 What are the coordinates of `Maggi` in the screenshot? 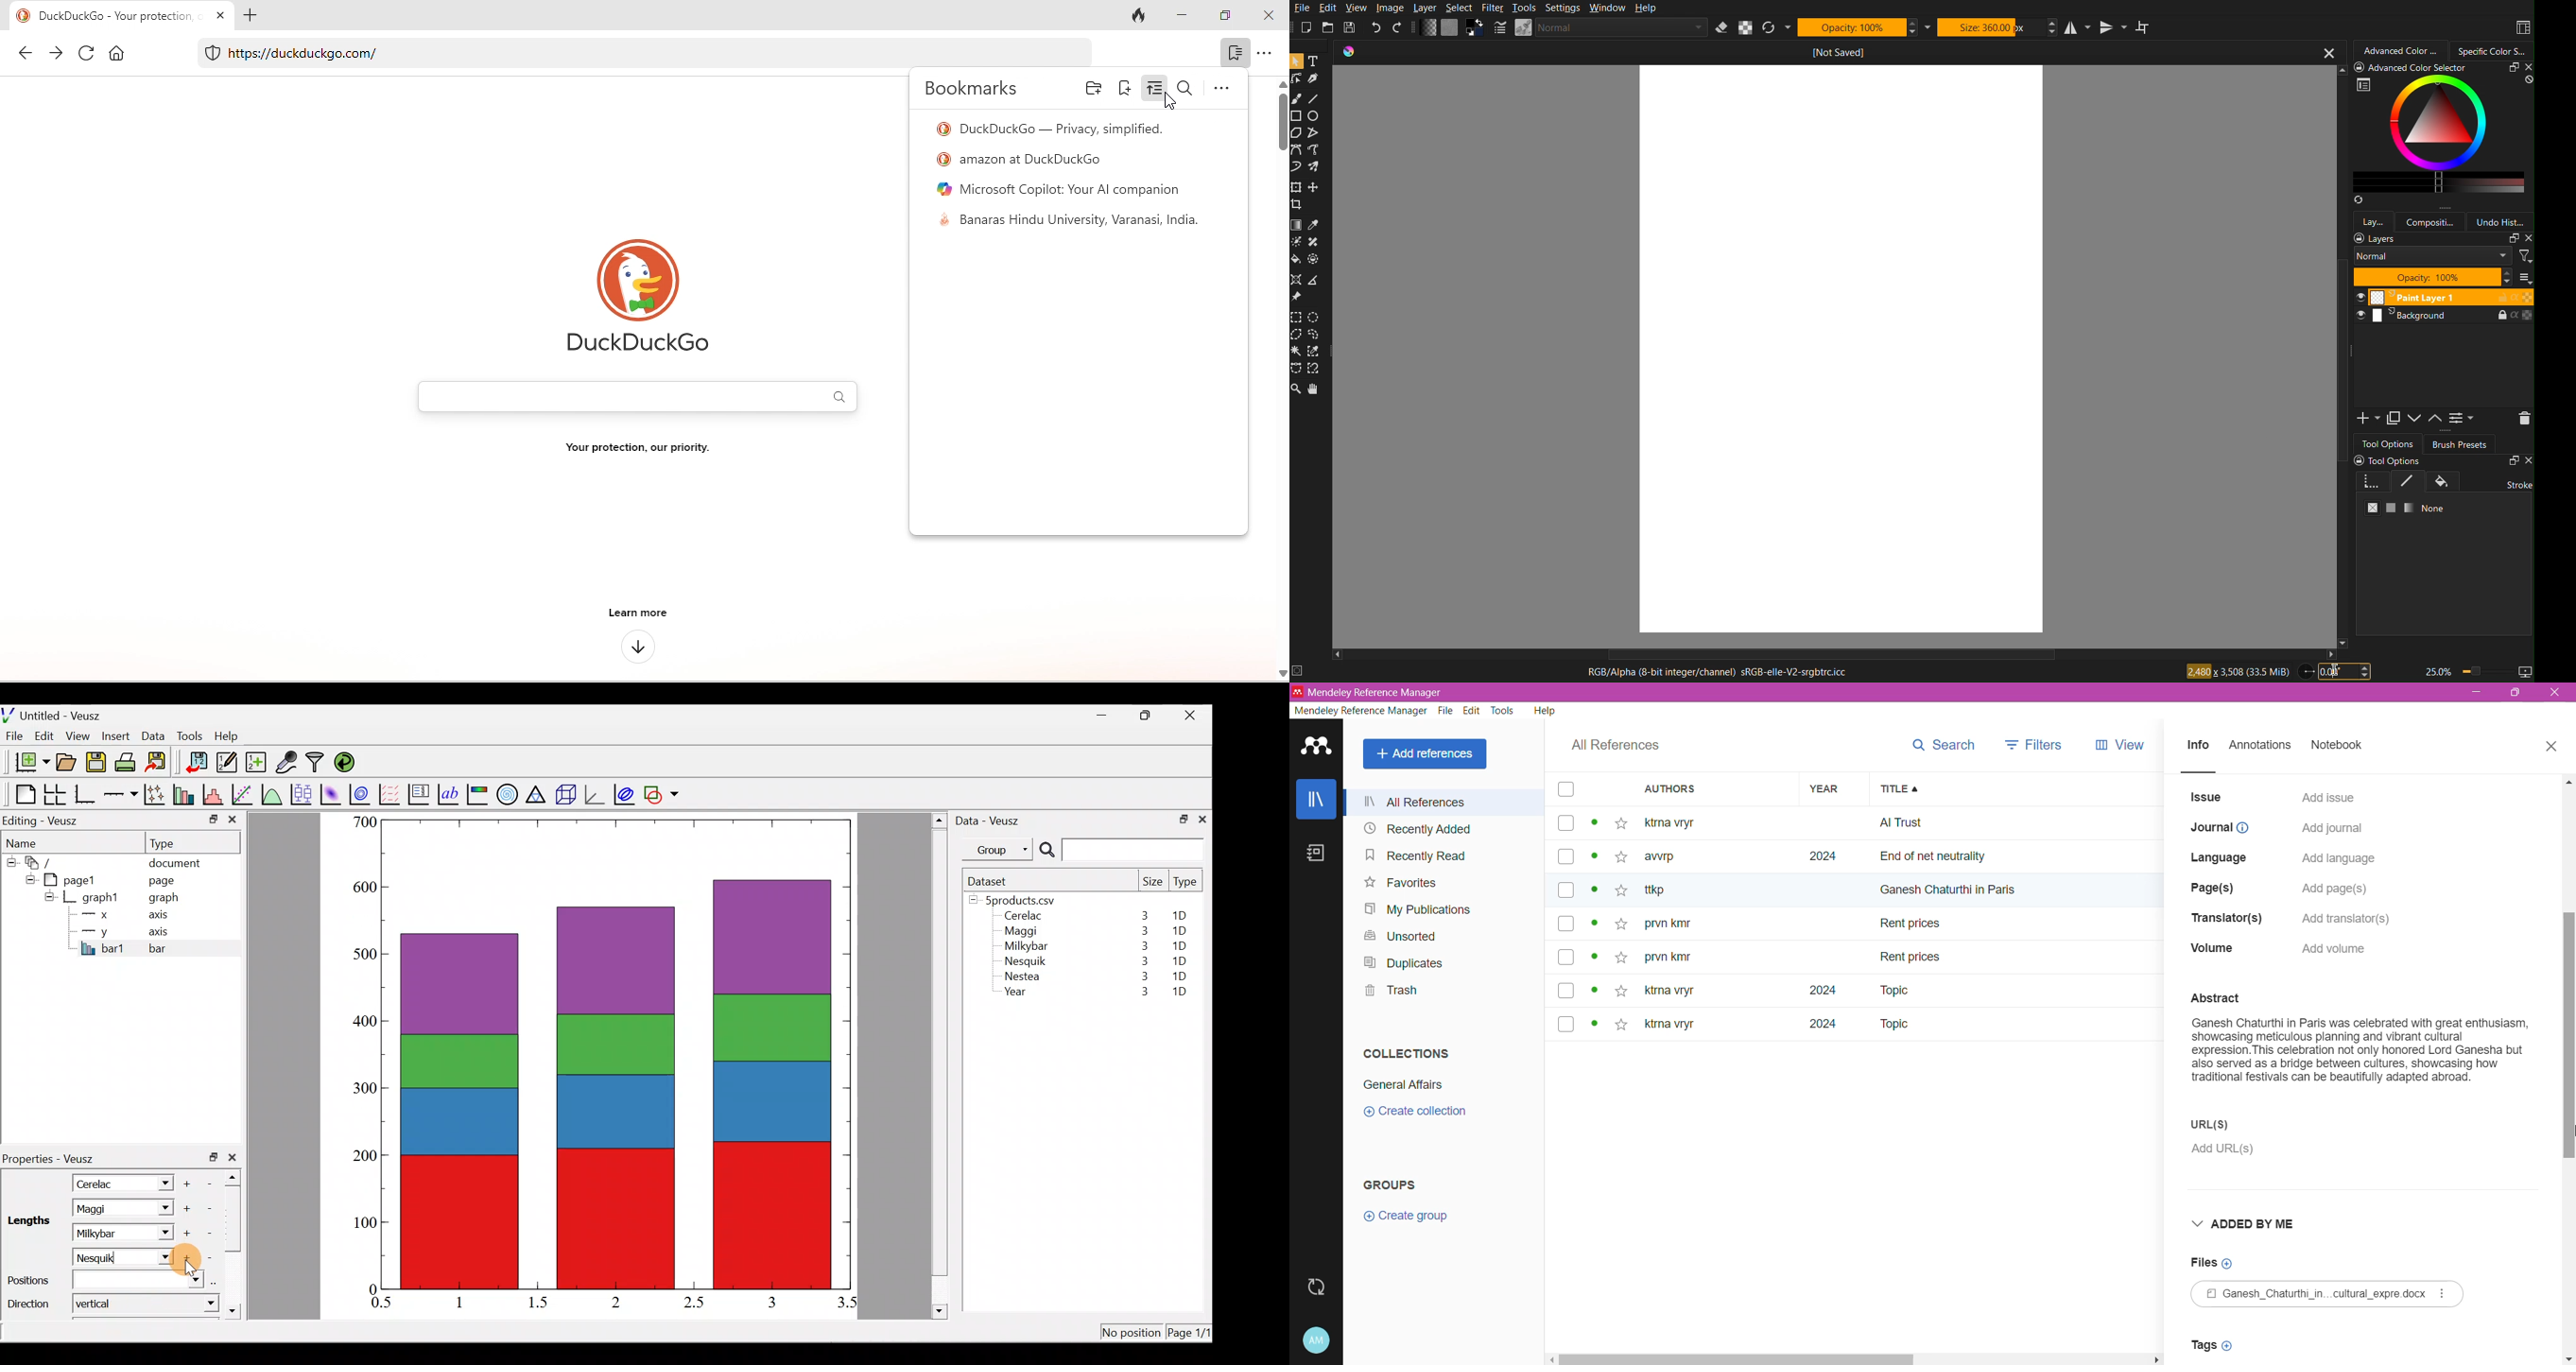 It's located at (1023, 933).